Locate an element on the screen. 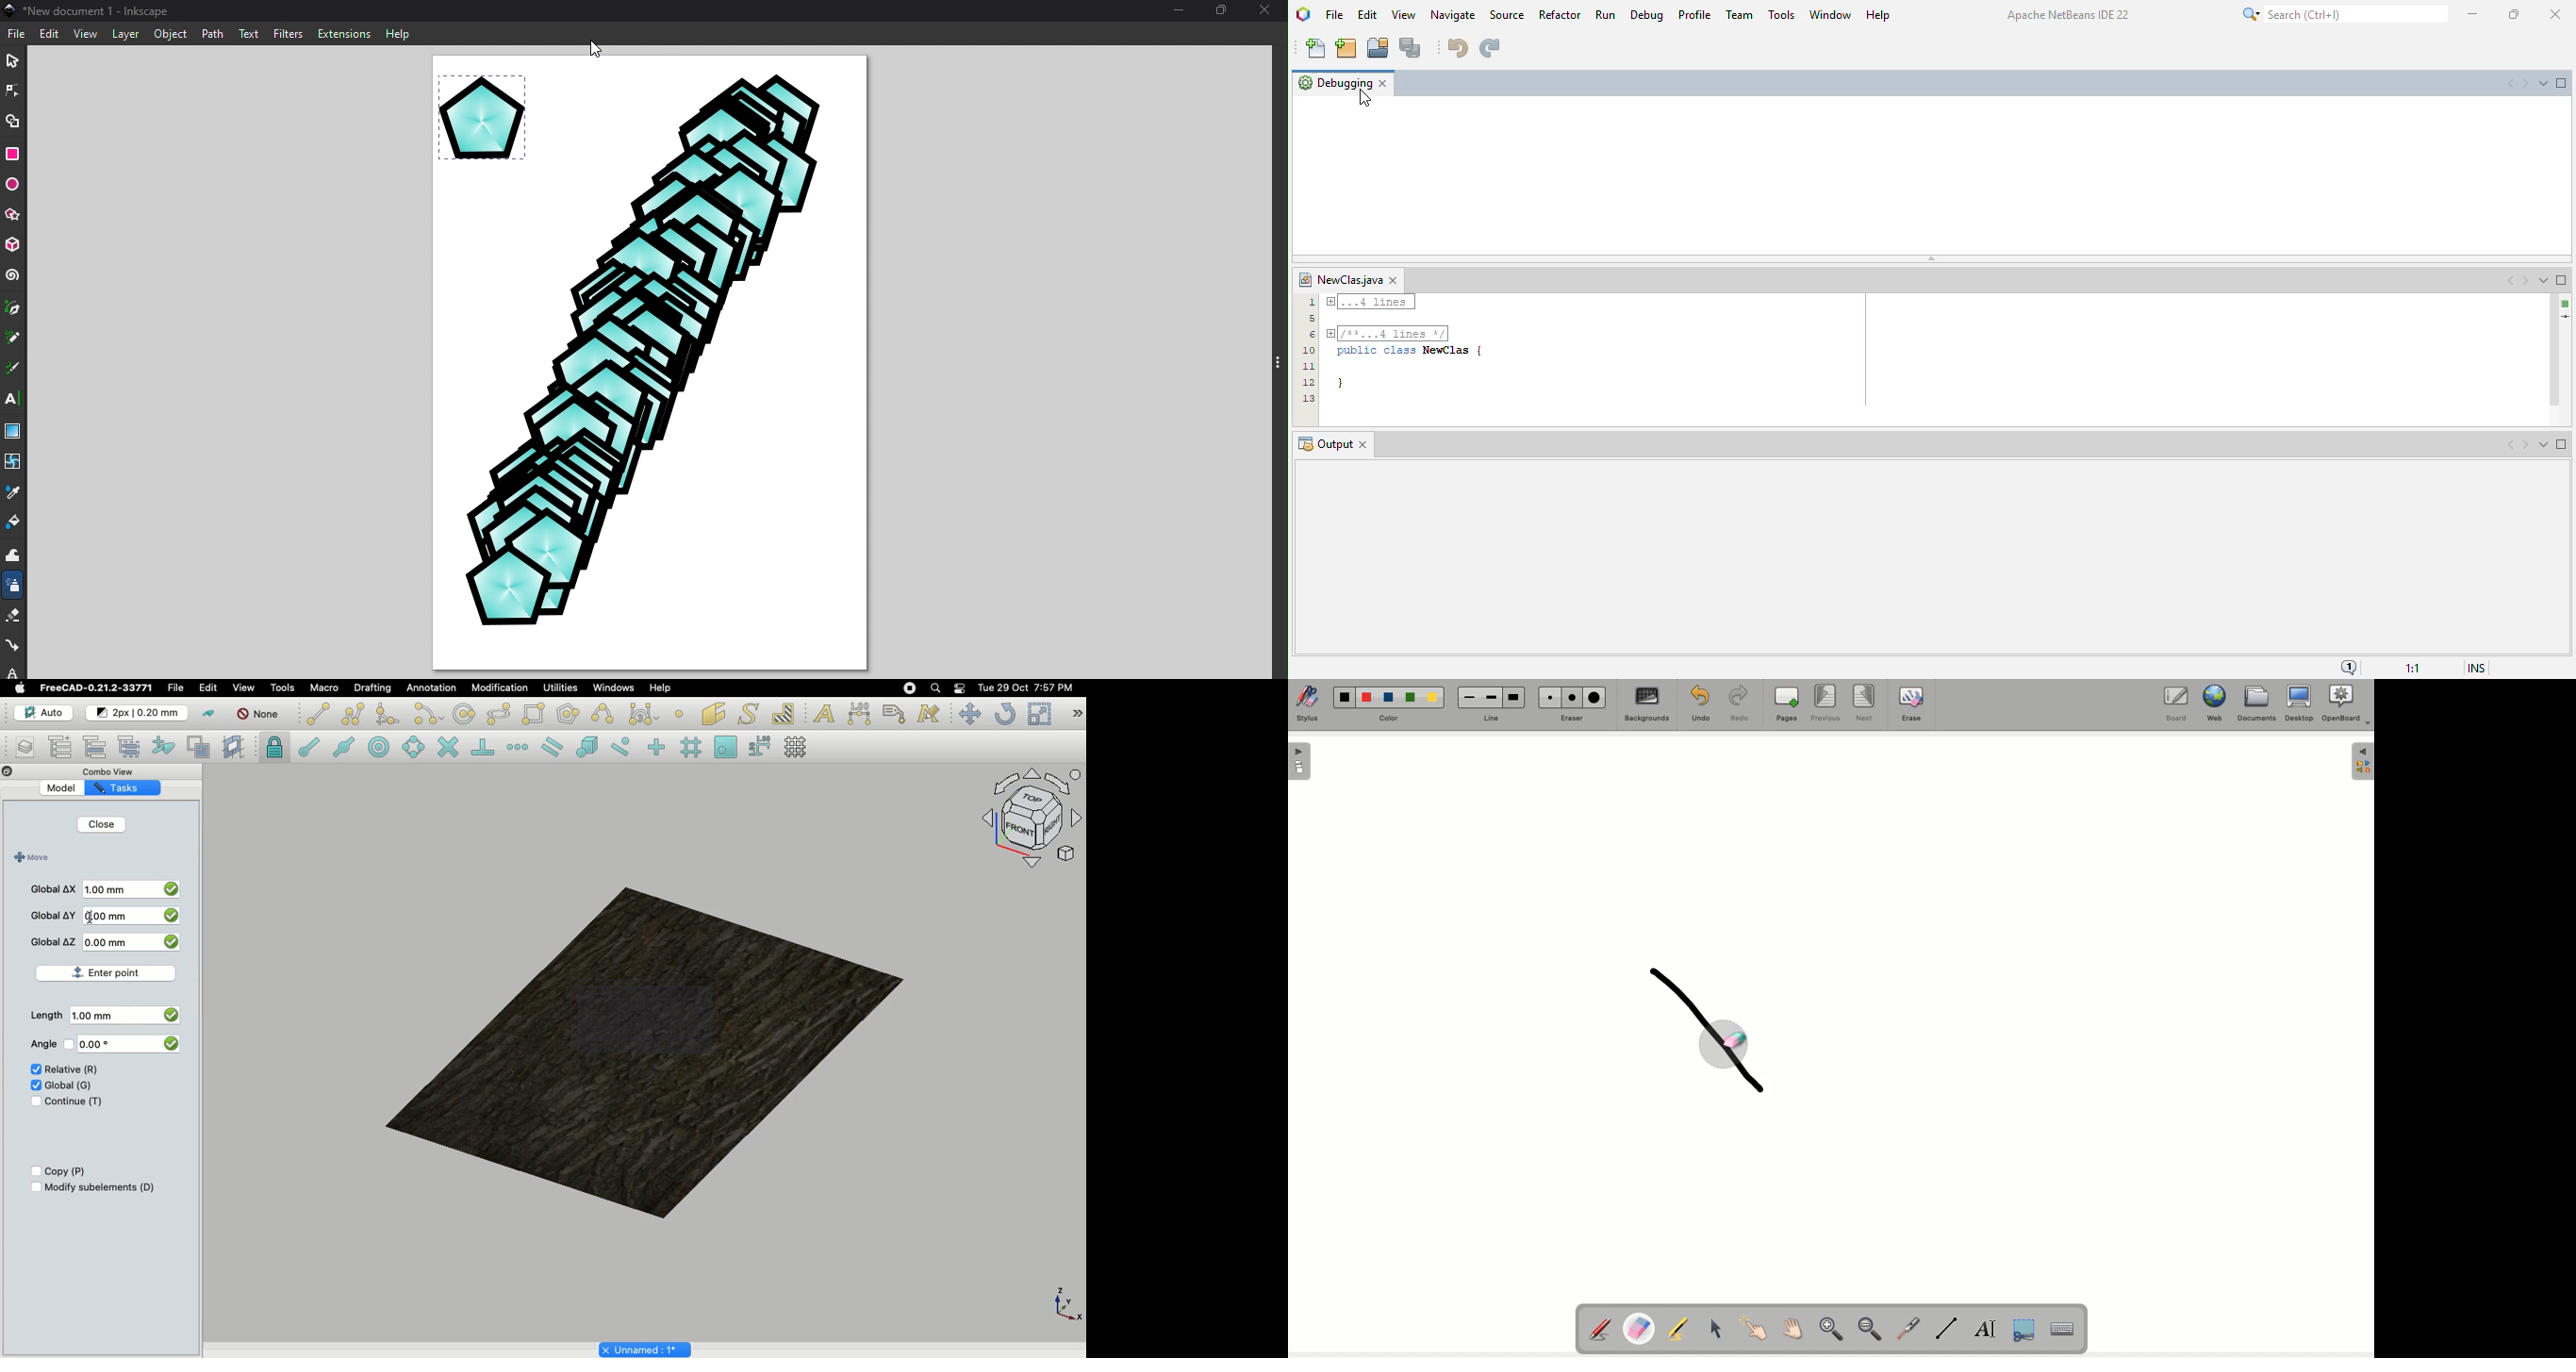 The image size is (2576, 1372). Green is located at coordinates (1413, 696).